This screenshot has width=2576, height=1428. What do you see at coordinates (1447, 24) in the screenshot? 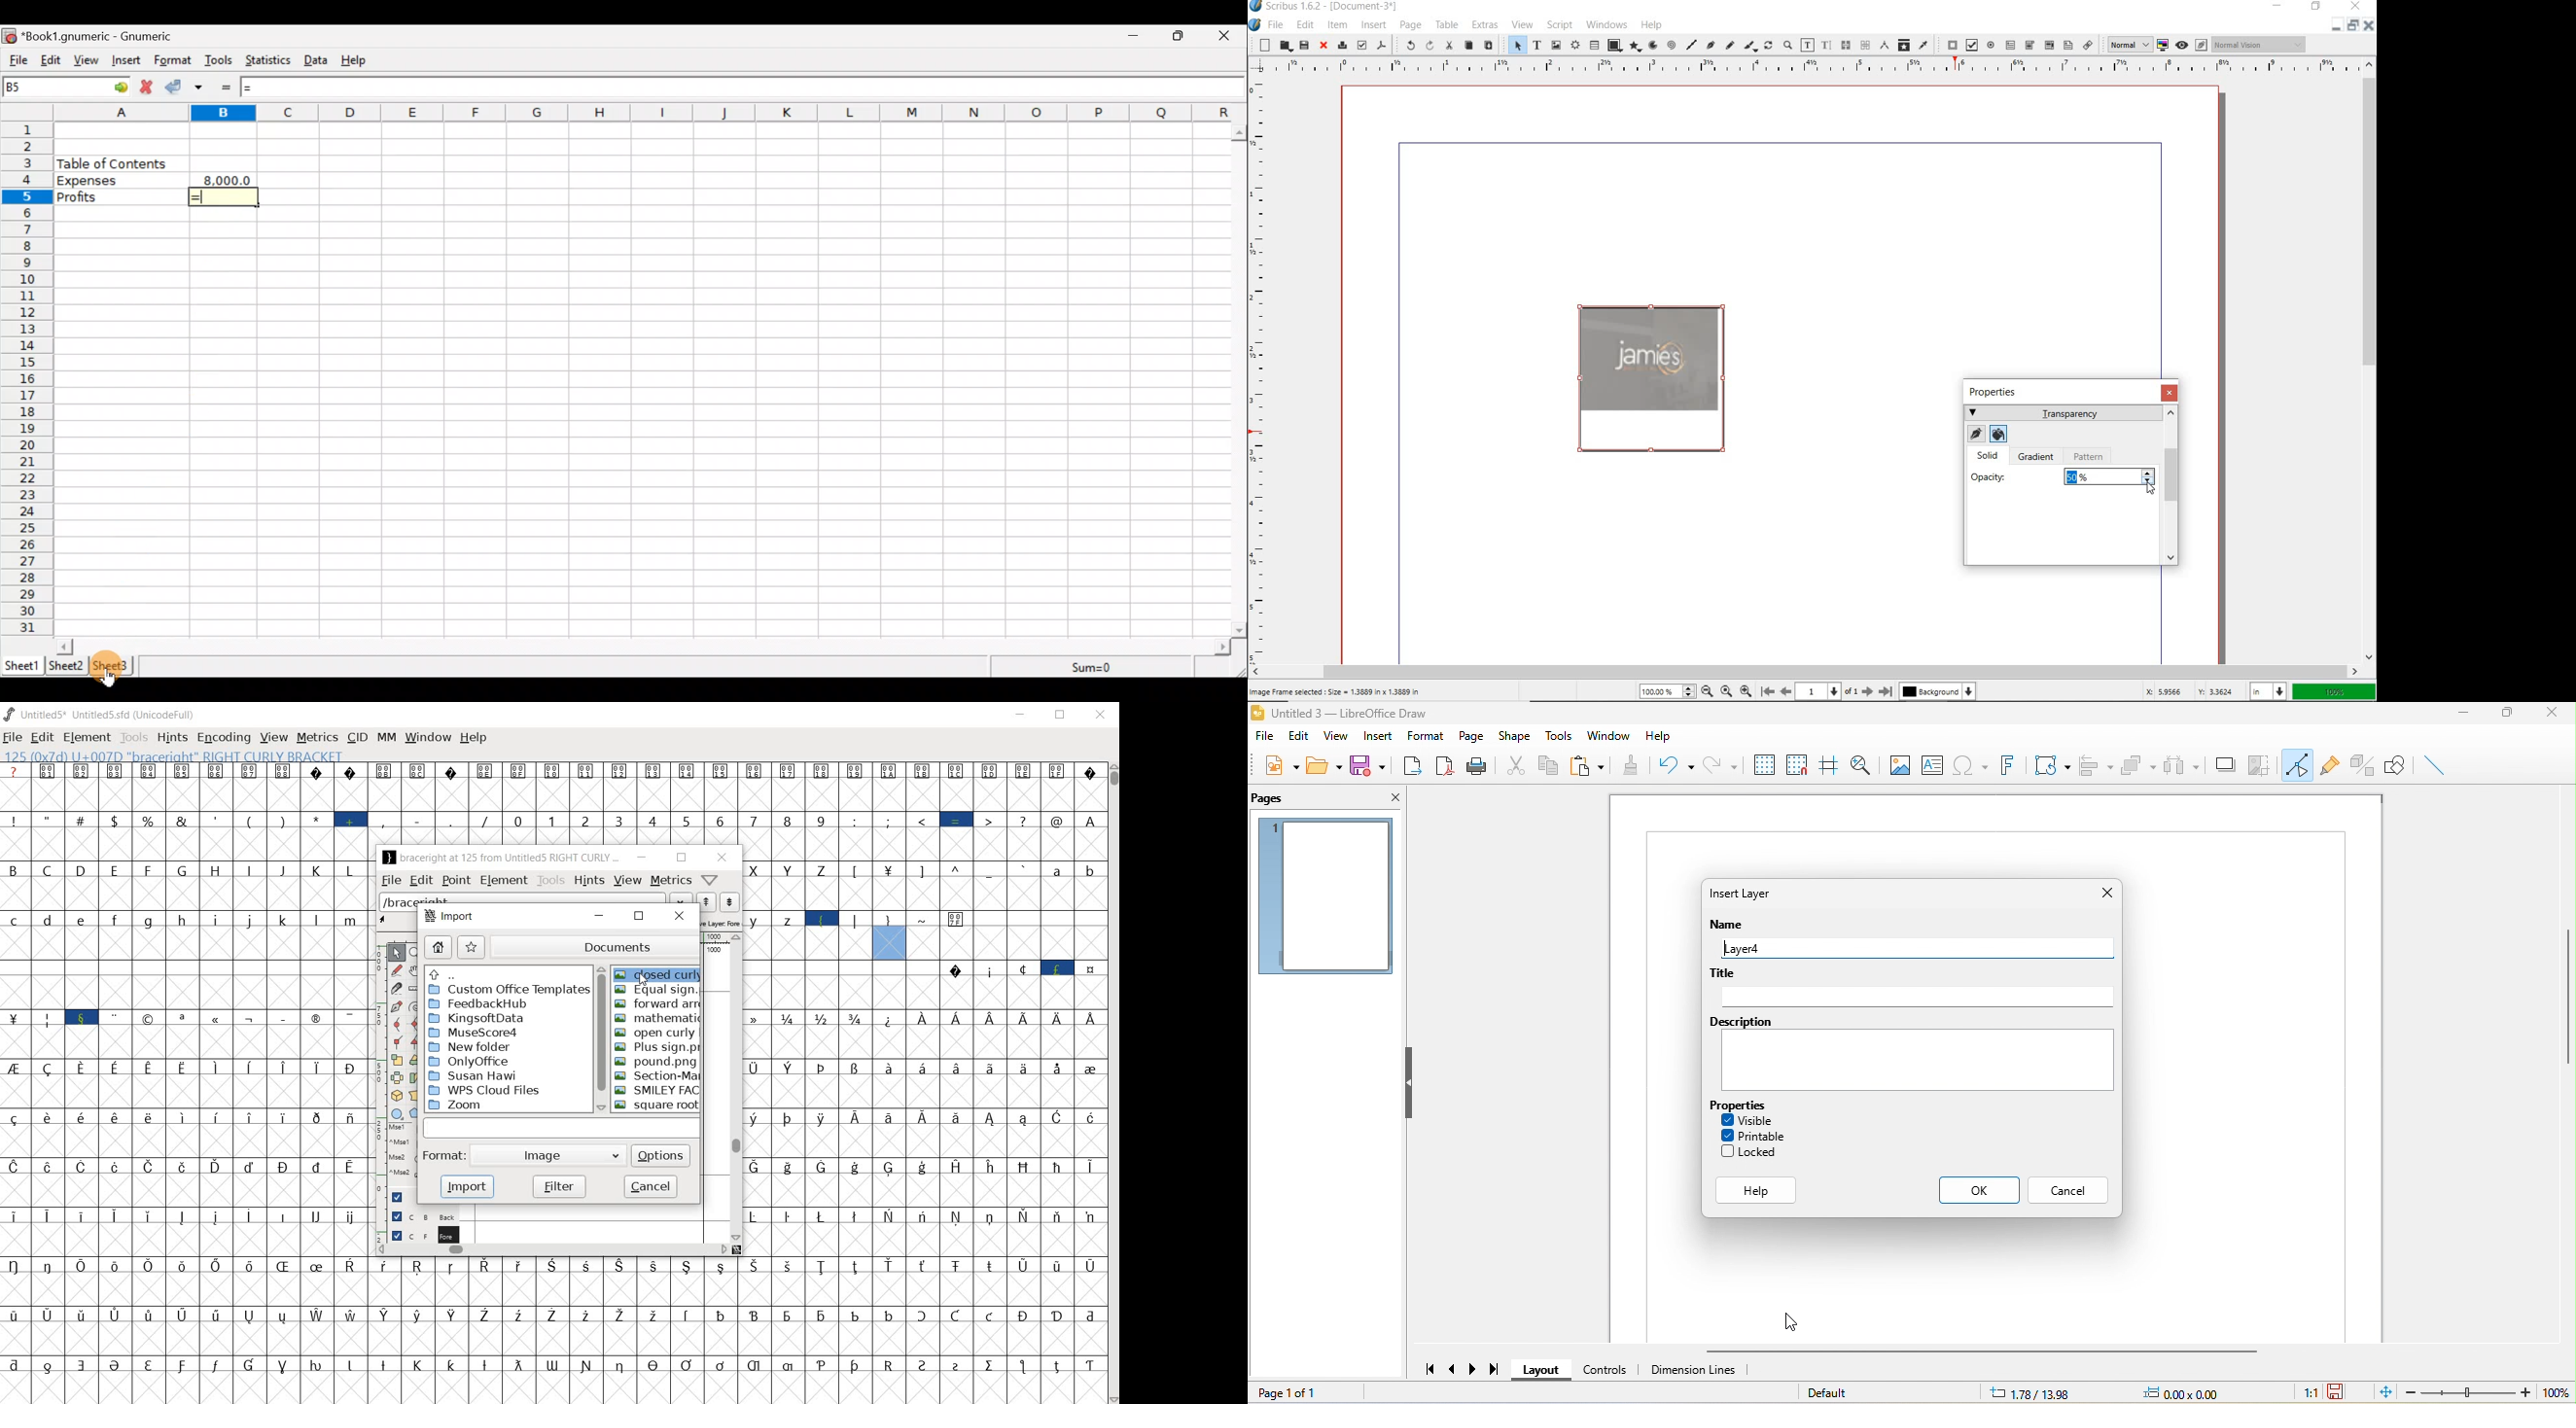
I see `TABLE` at bounding box center [1447, 24].